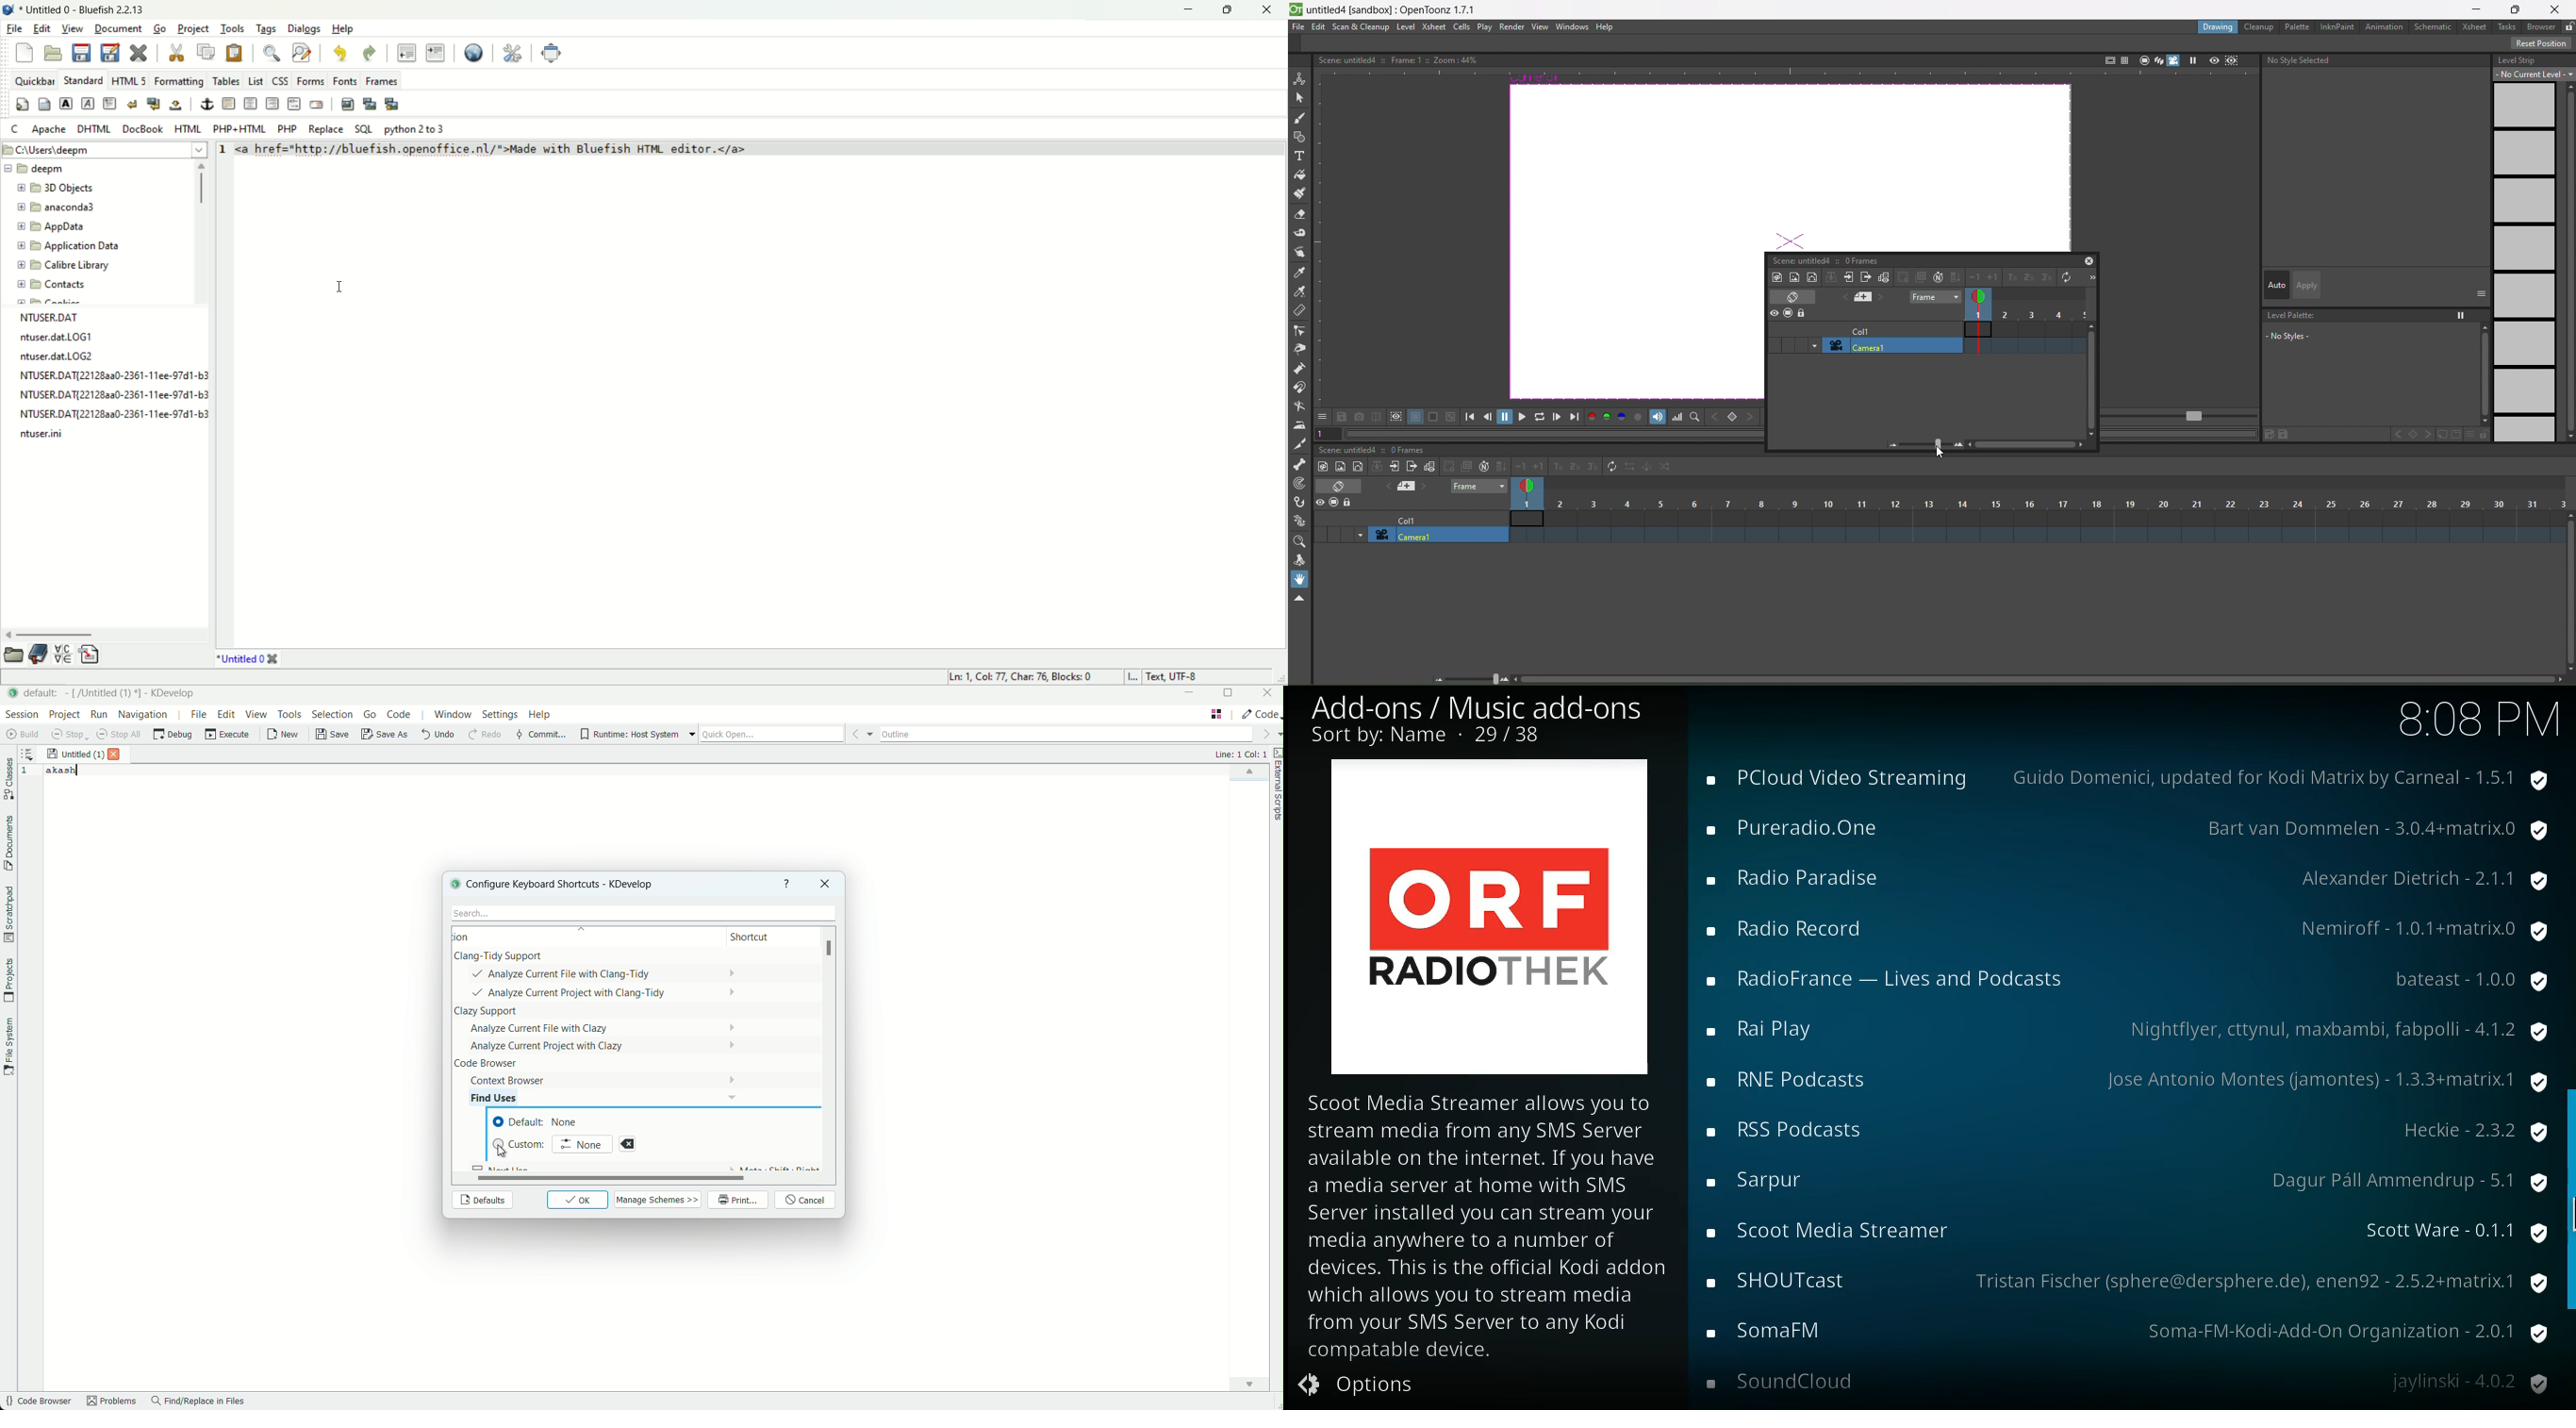 This screenshot has height=1428, width=2576. What do you see at coordinates (186, 129) in the screenshot?
I see `HTML` at bounding box center [186, 129].